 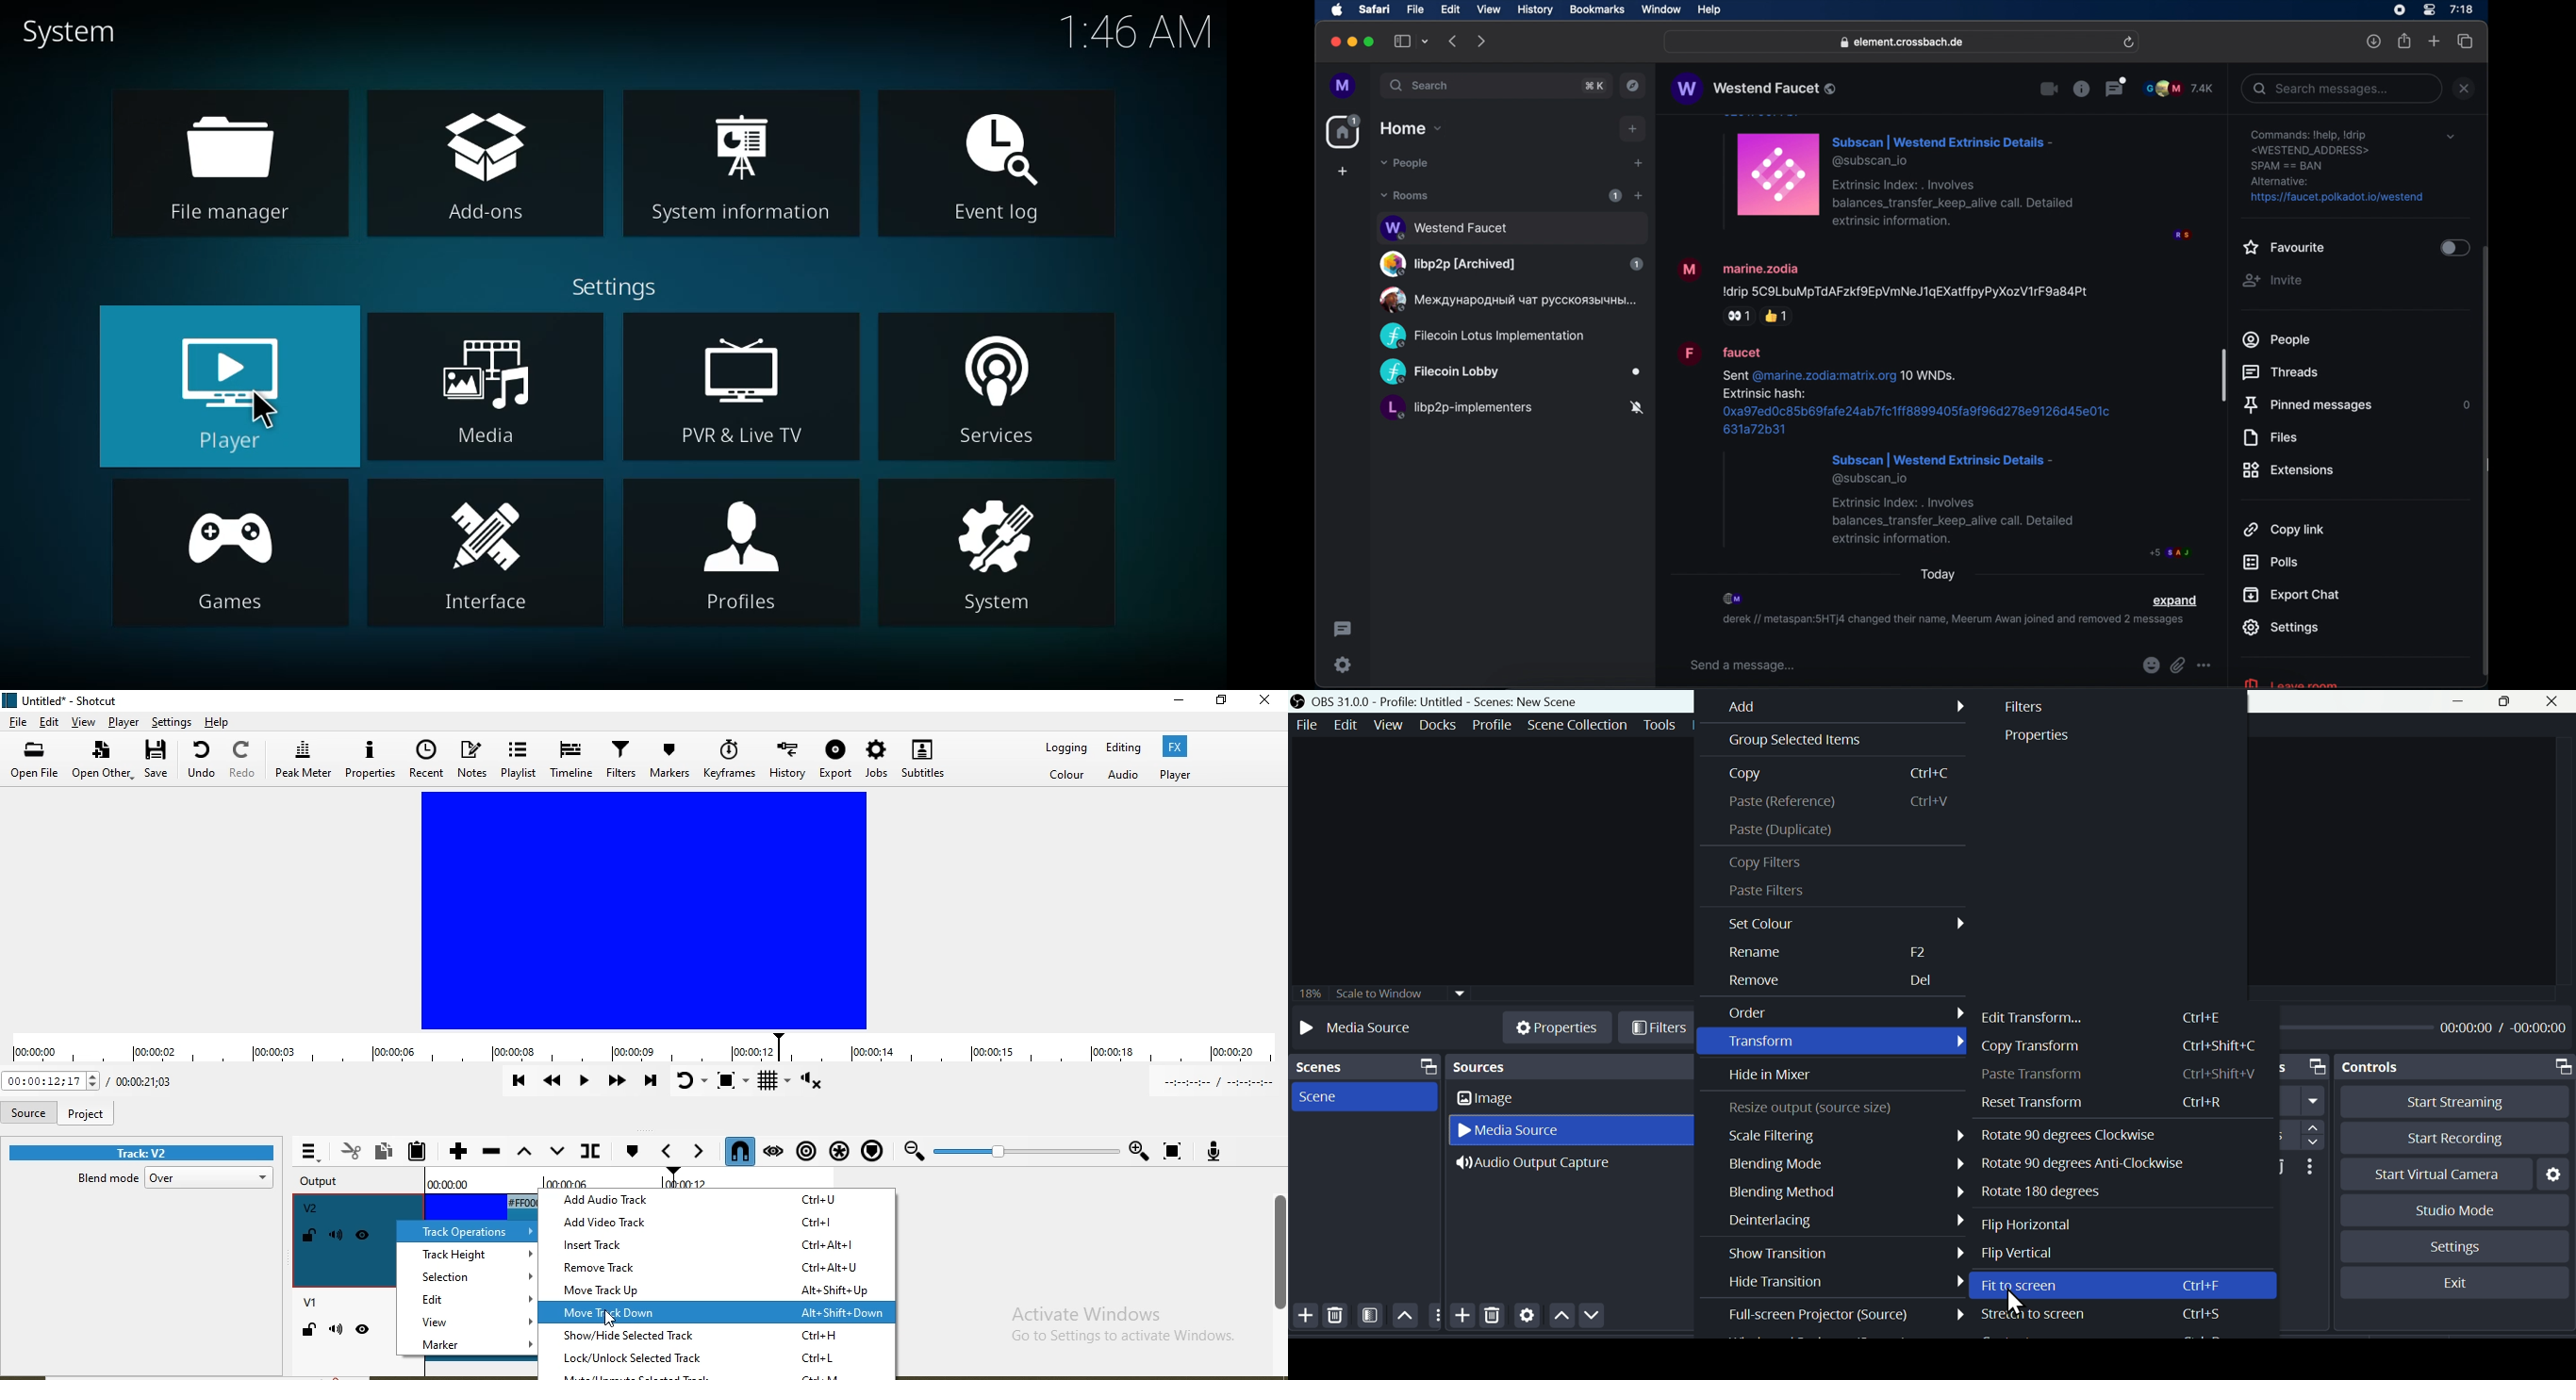 What do you see at coordinates (1513, 1100) in the screenshot?
I see `Image` at bounding box center [1513, 1100].